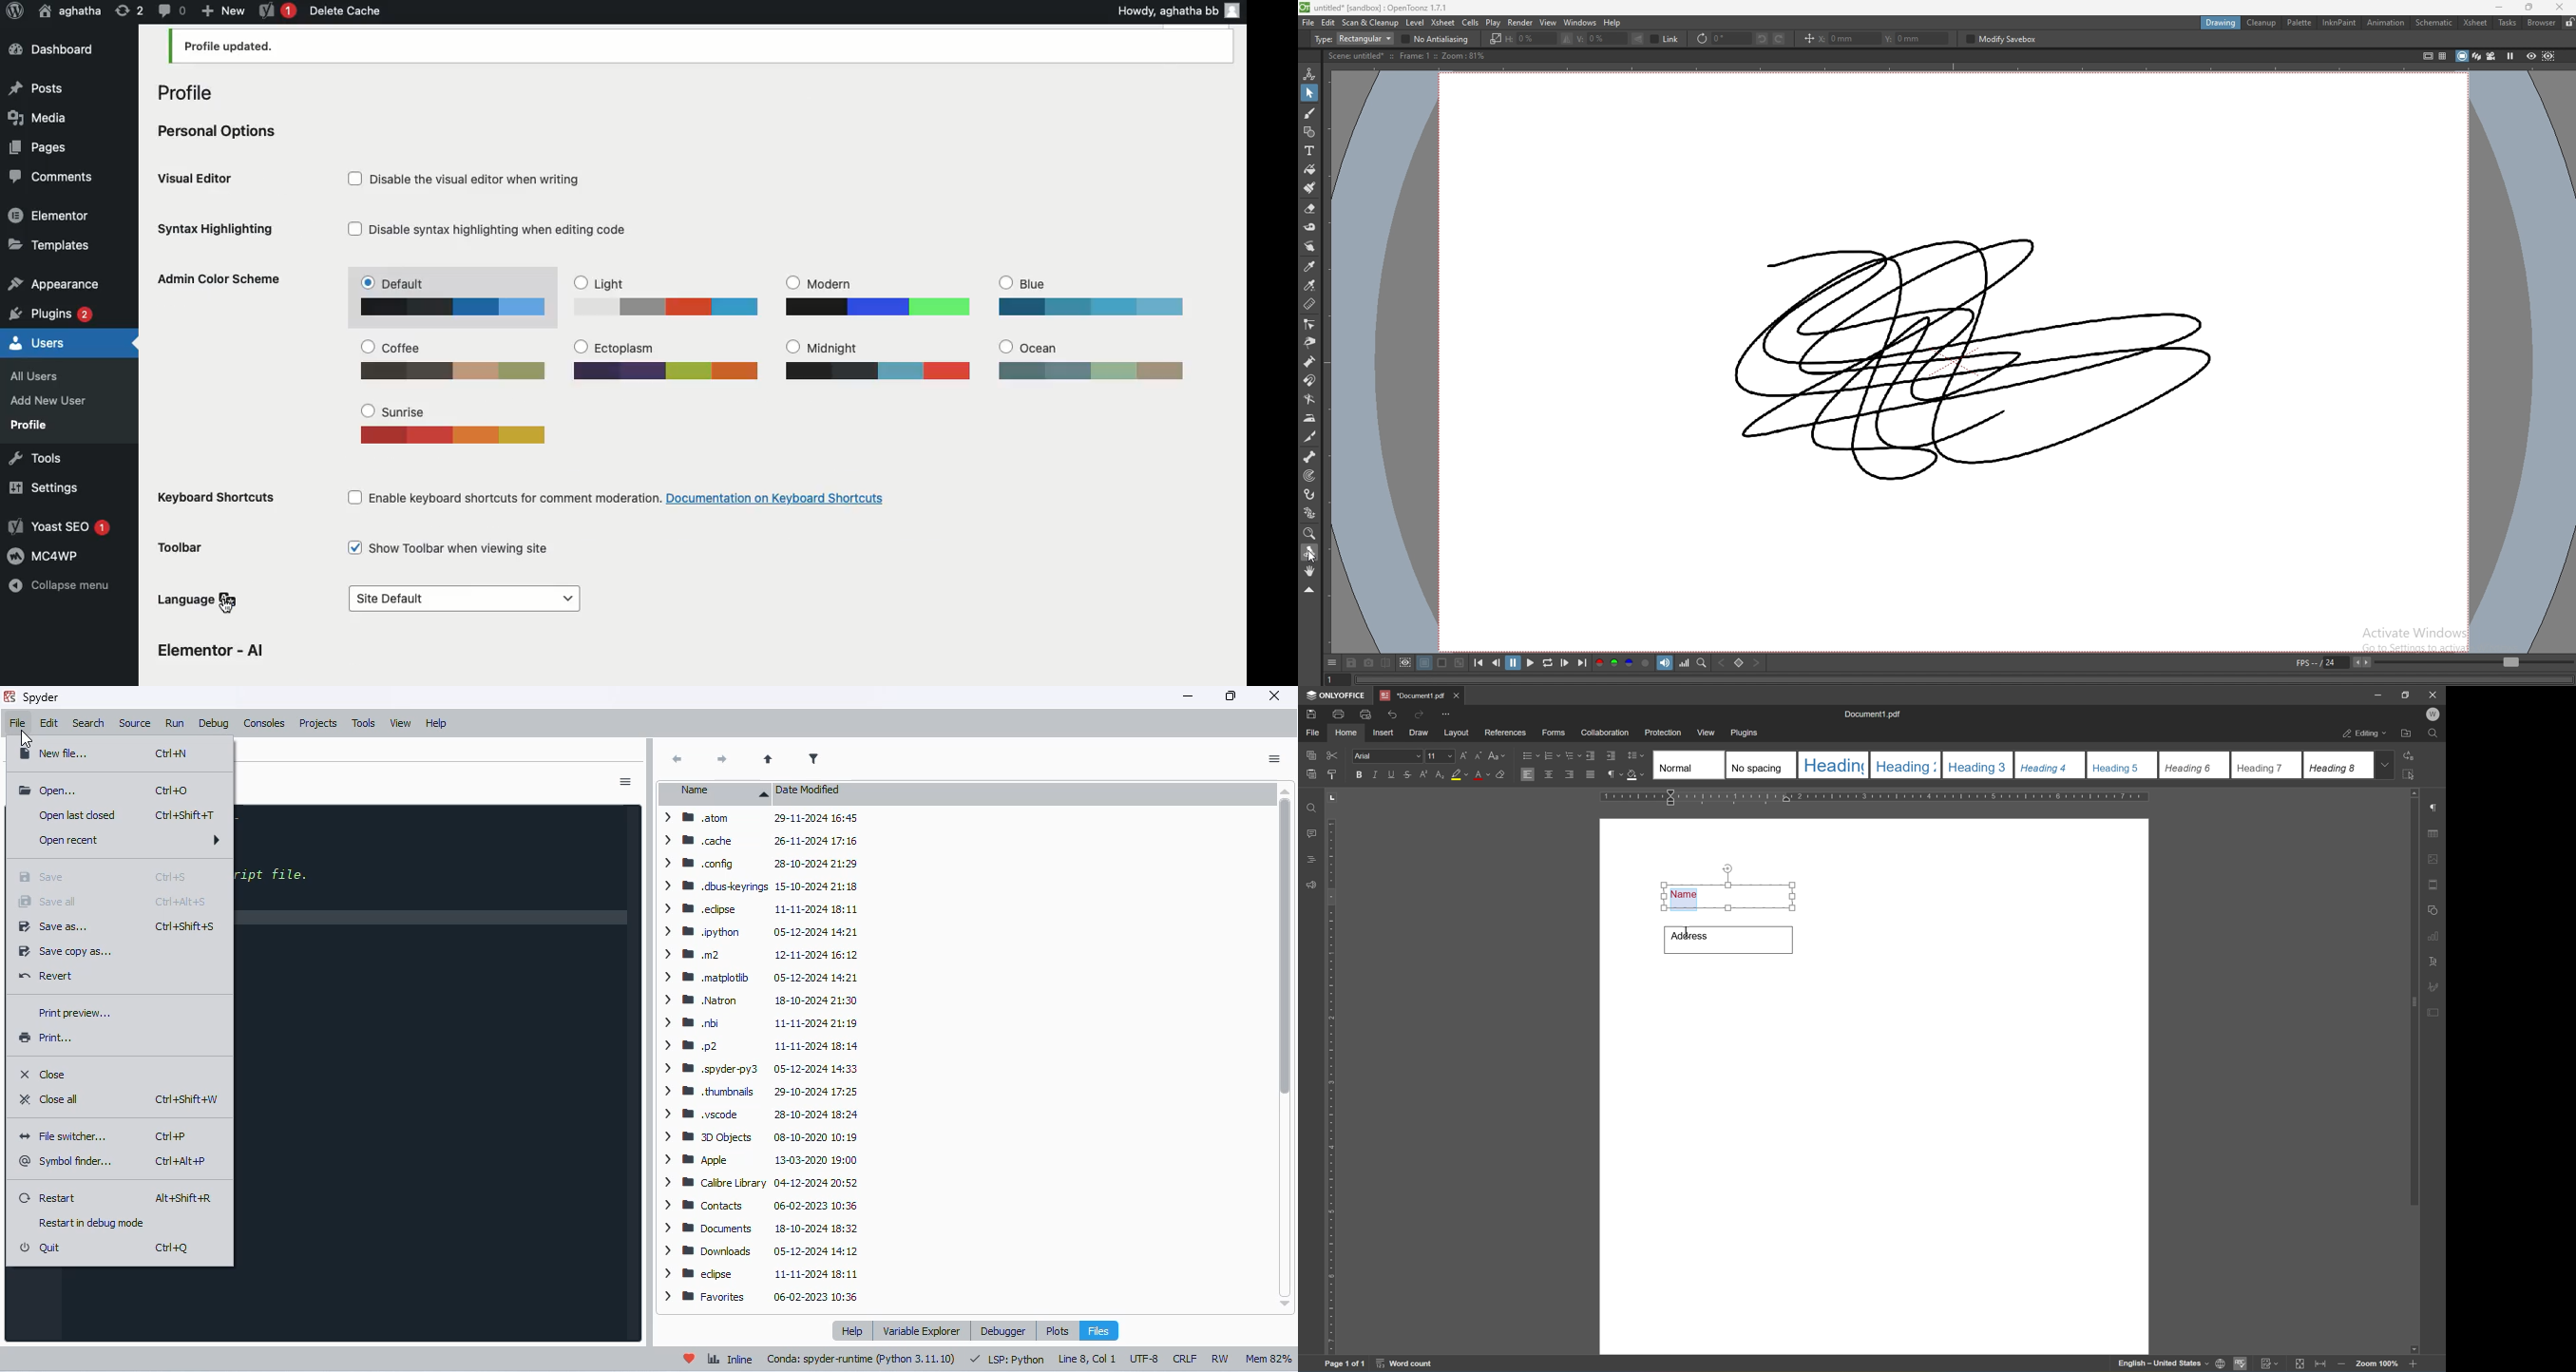 This screenshot has width=2576, height=1372. I want to click on subscript, so click(1439, 773).